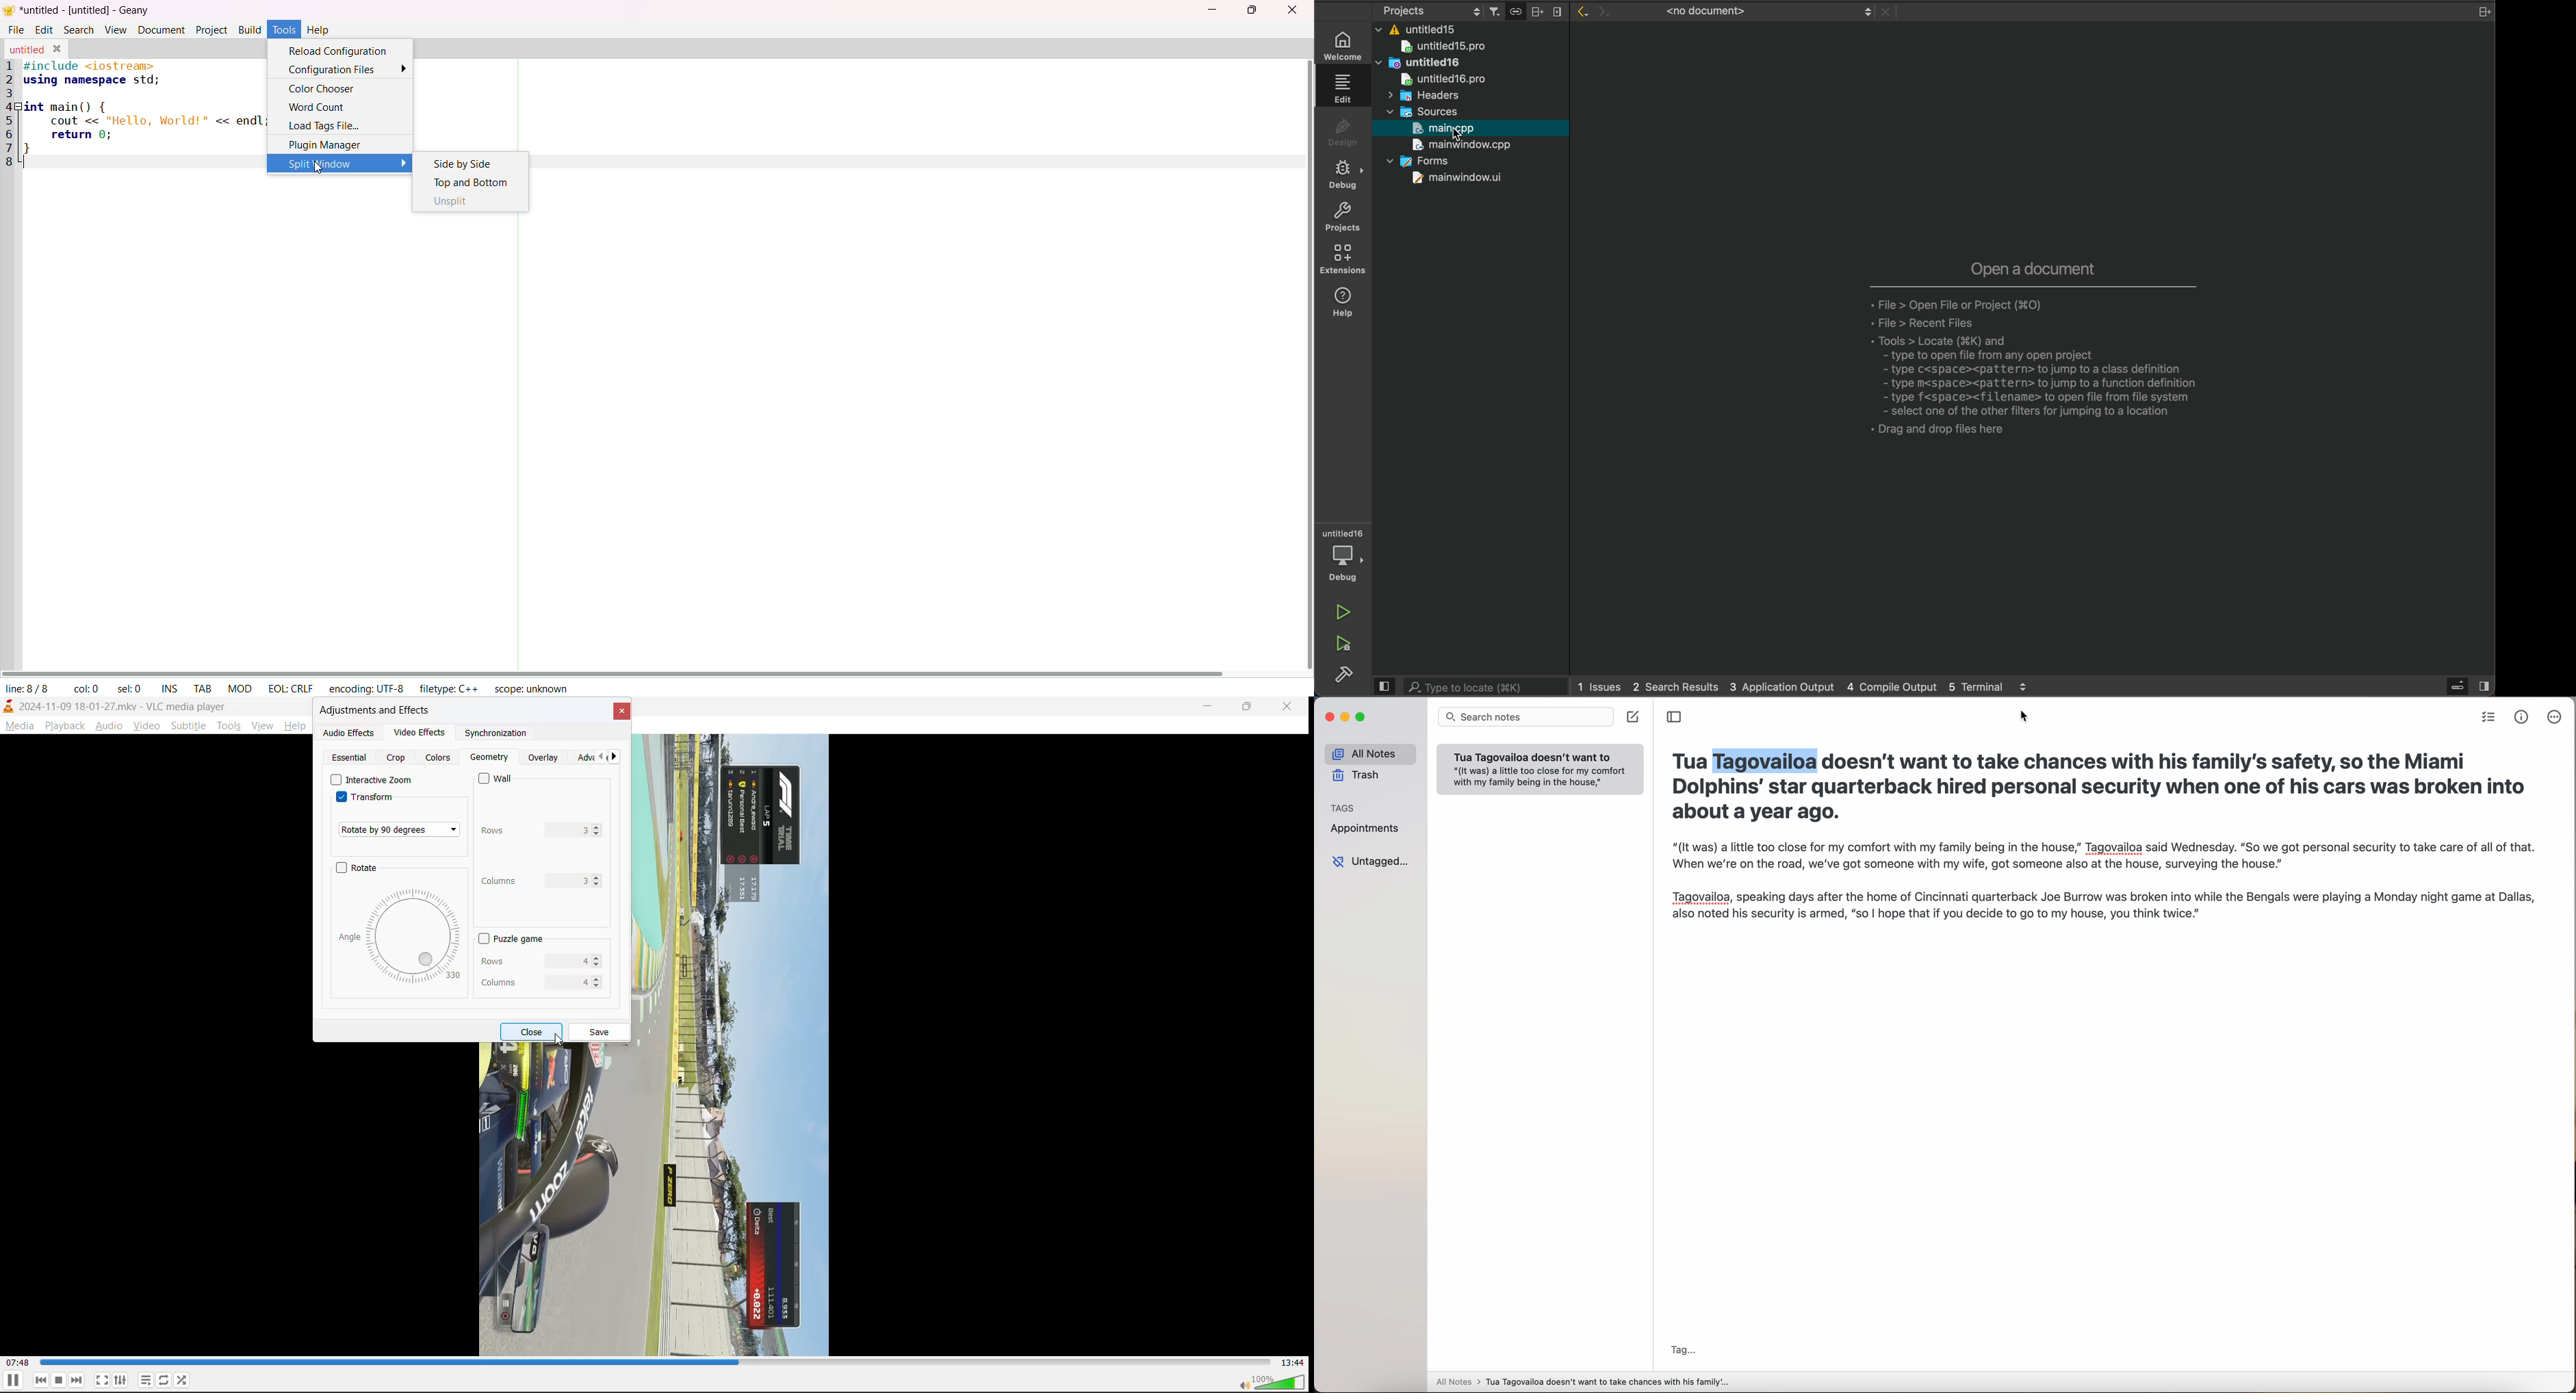 The width and height of the screenshot is (2576, 1400). Describe the element at coordinates (1458, 178) in the screenshot. I see `mainwindow` at that location.